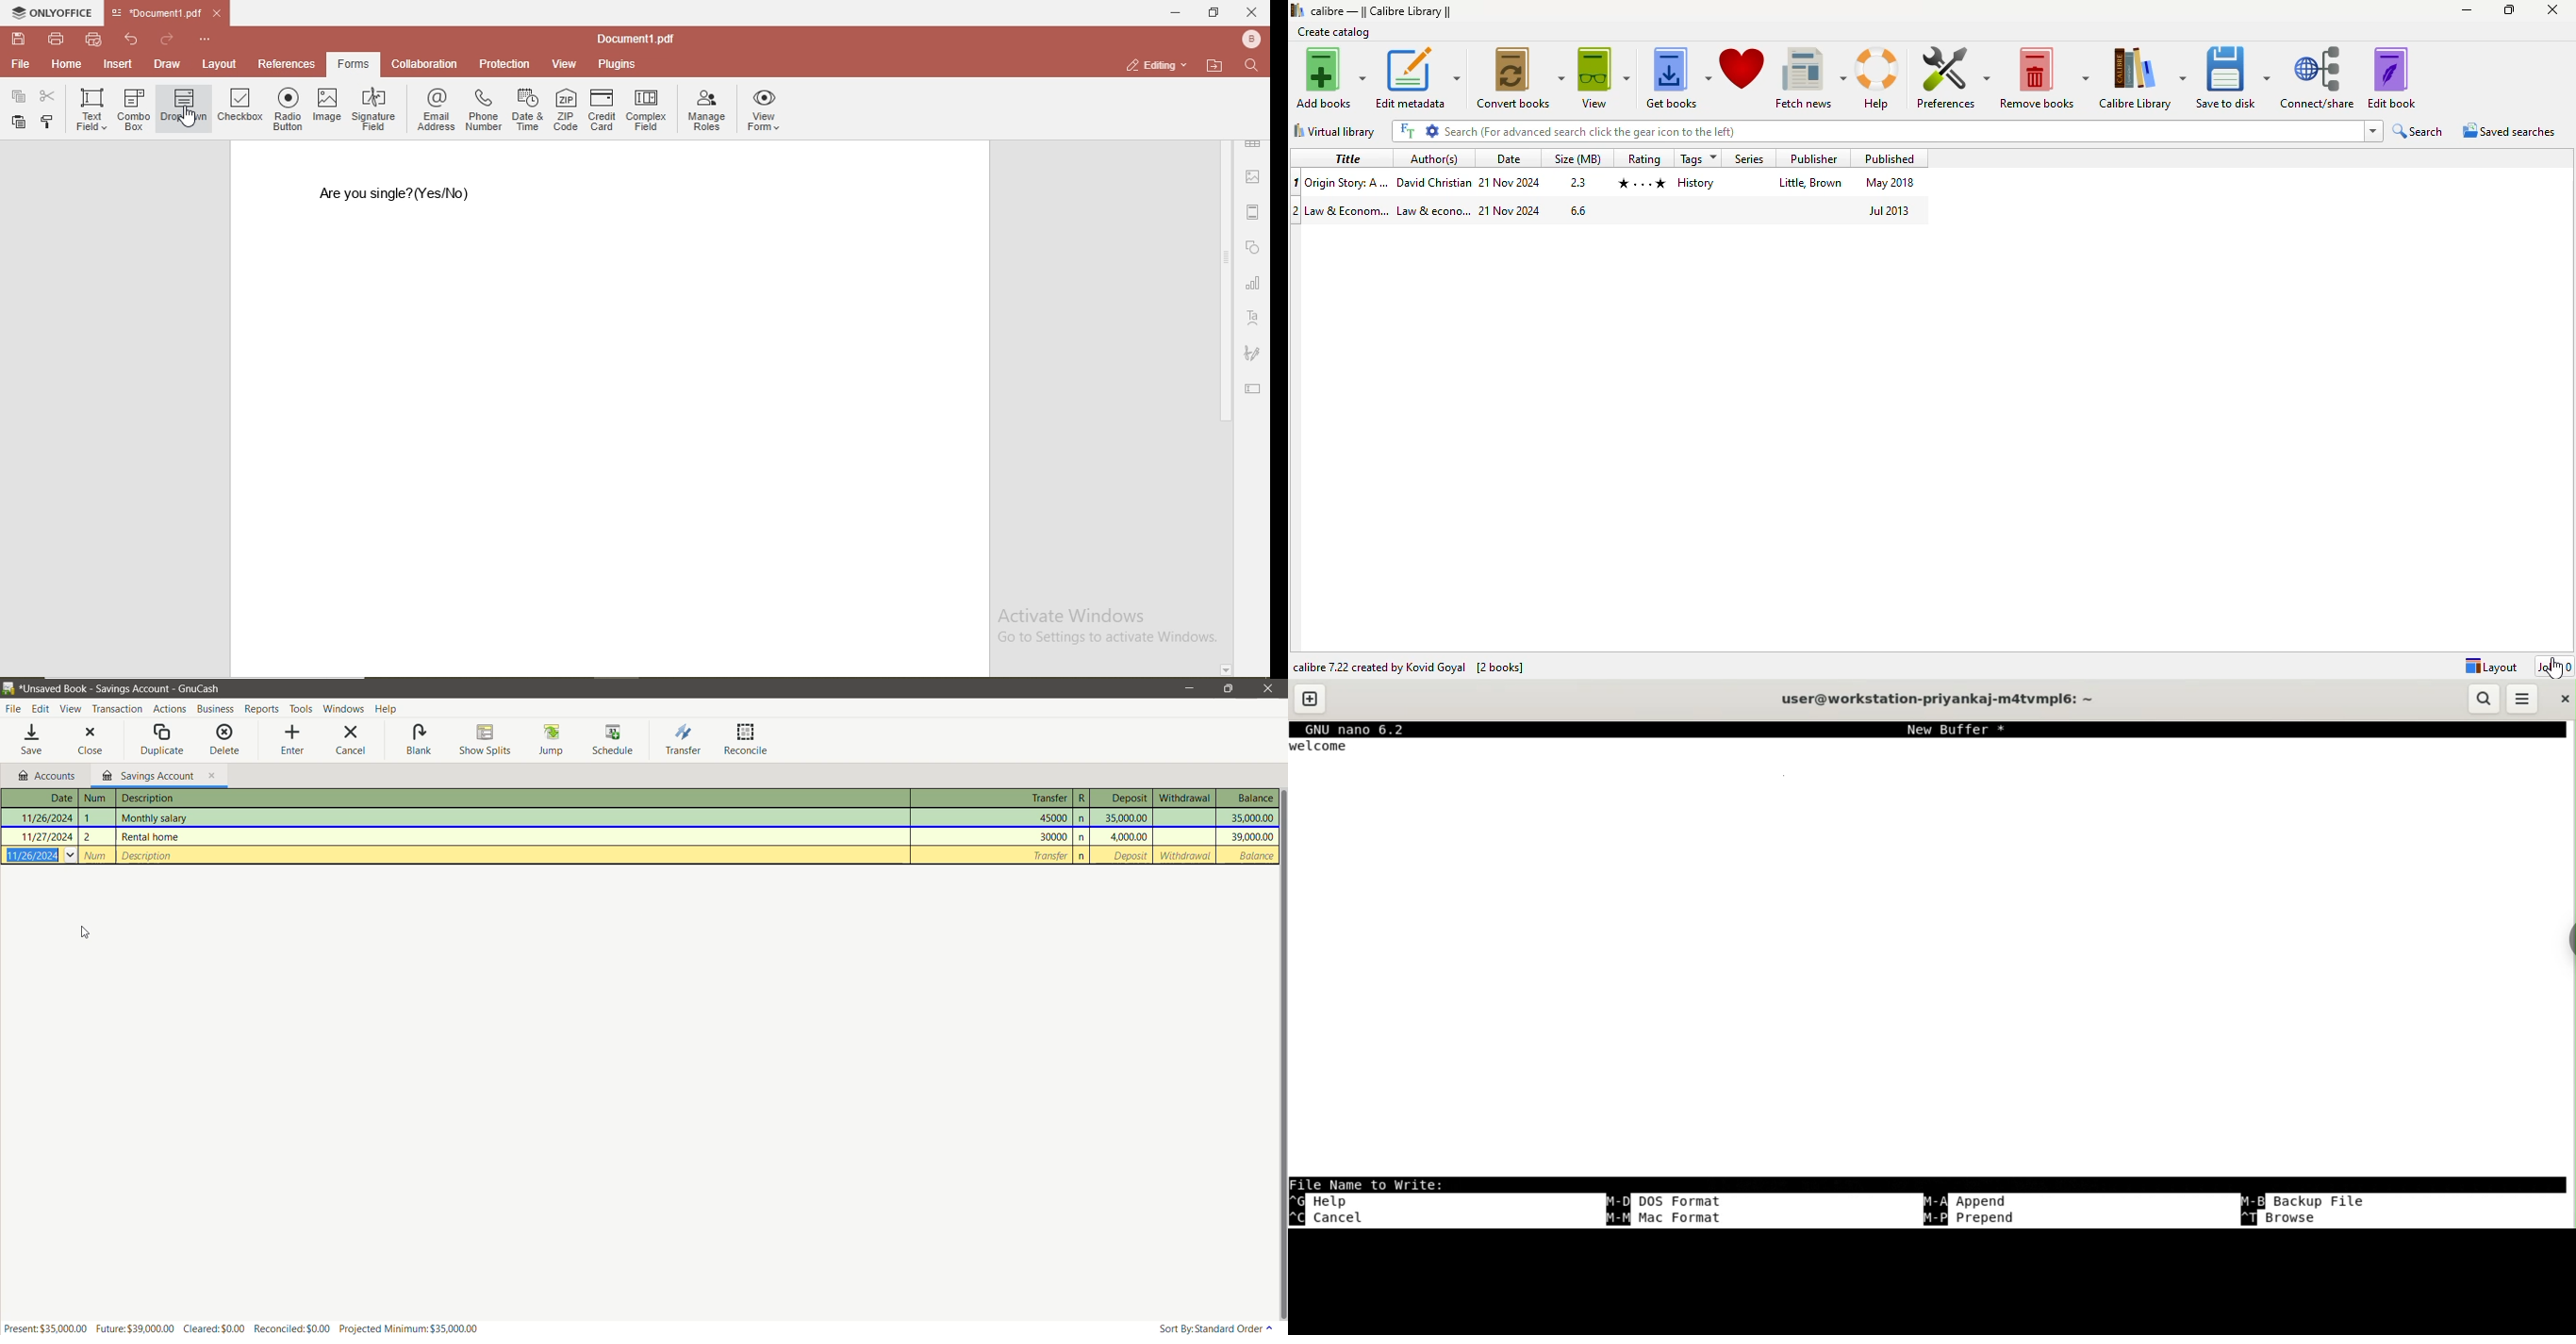 The image size is (2576, 1344). What do you see at coordinates (1252, 856) in the screenshot?
I see `balance` at bounding box center [1252, 856].